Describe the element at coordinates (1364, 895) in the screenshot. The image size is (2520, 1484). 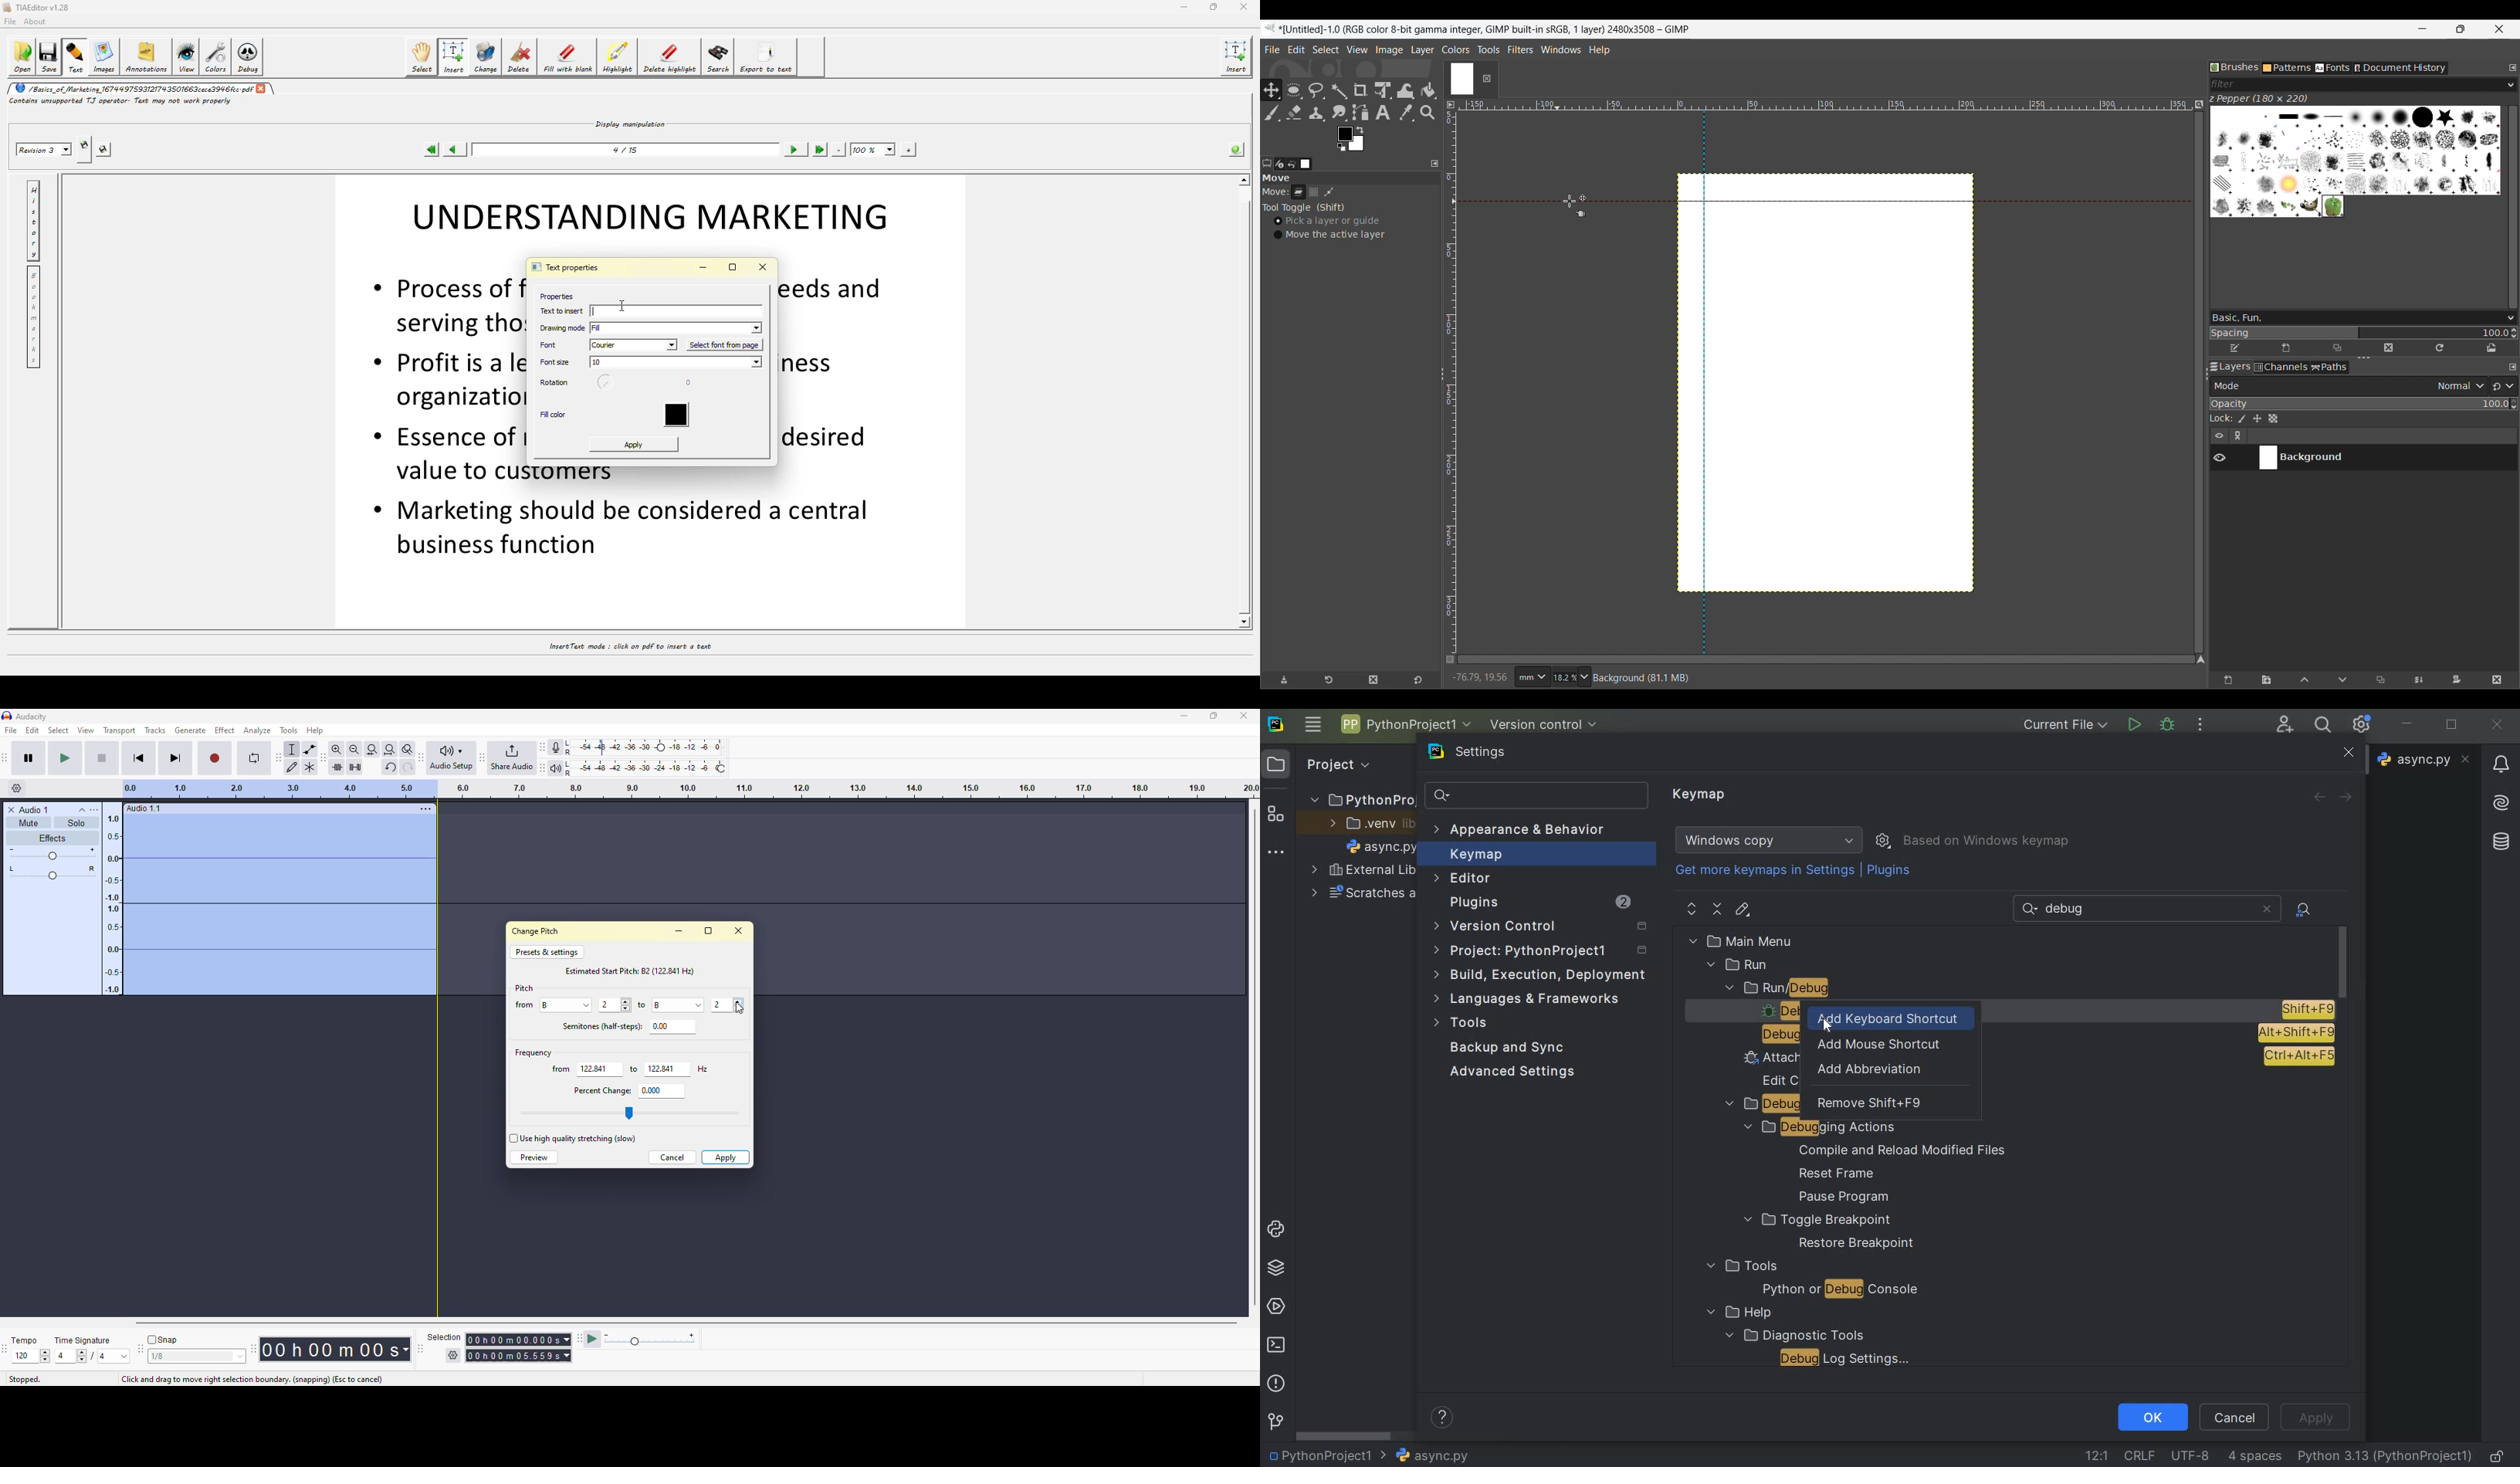
I see `scratches and consoles` at that location.